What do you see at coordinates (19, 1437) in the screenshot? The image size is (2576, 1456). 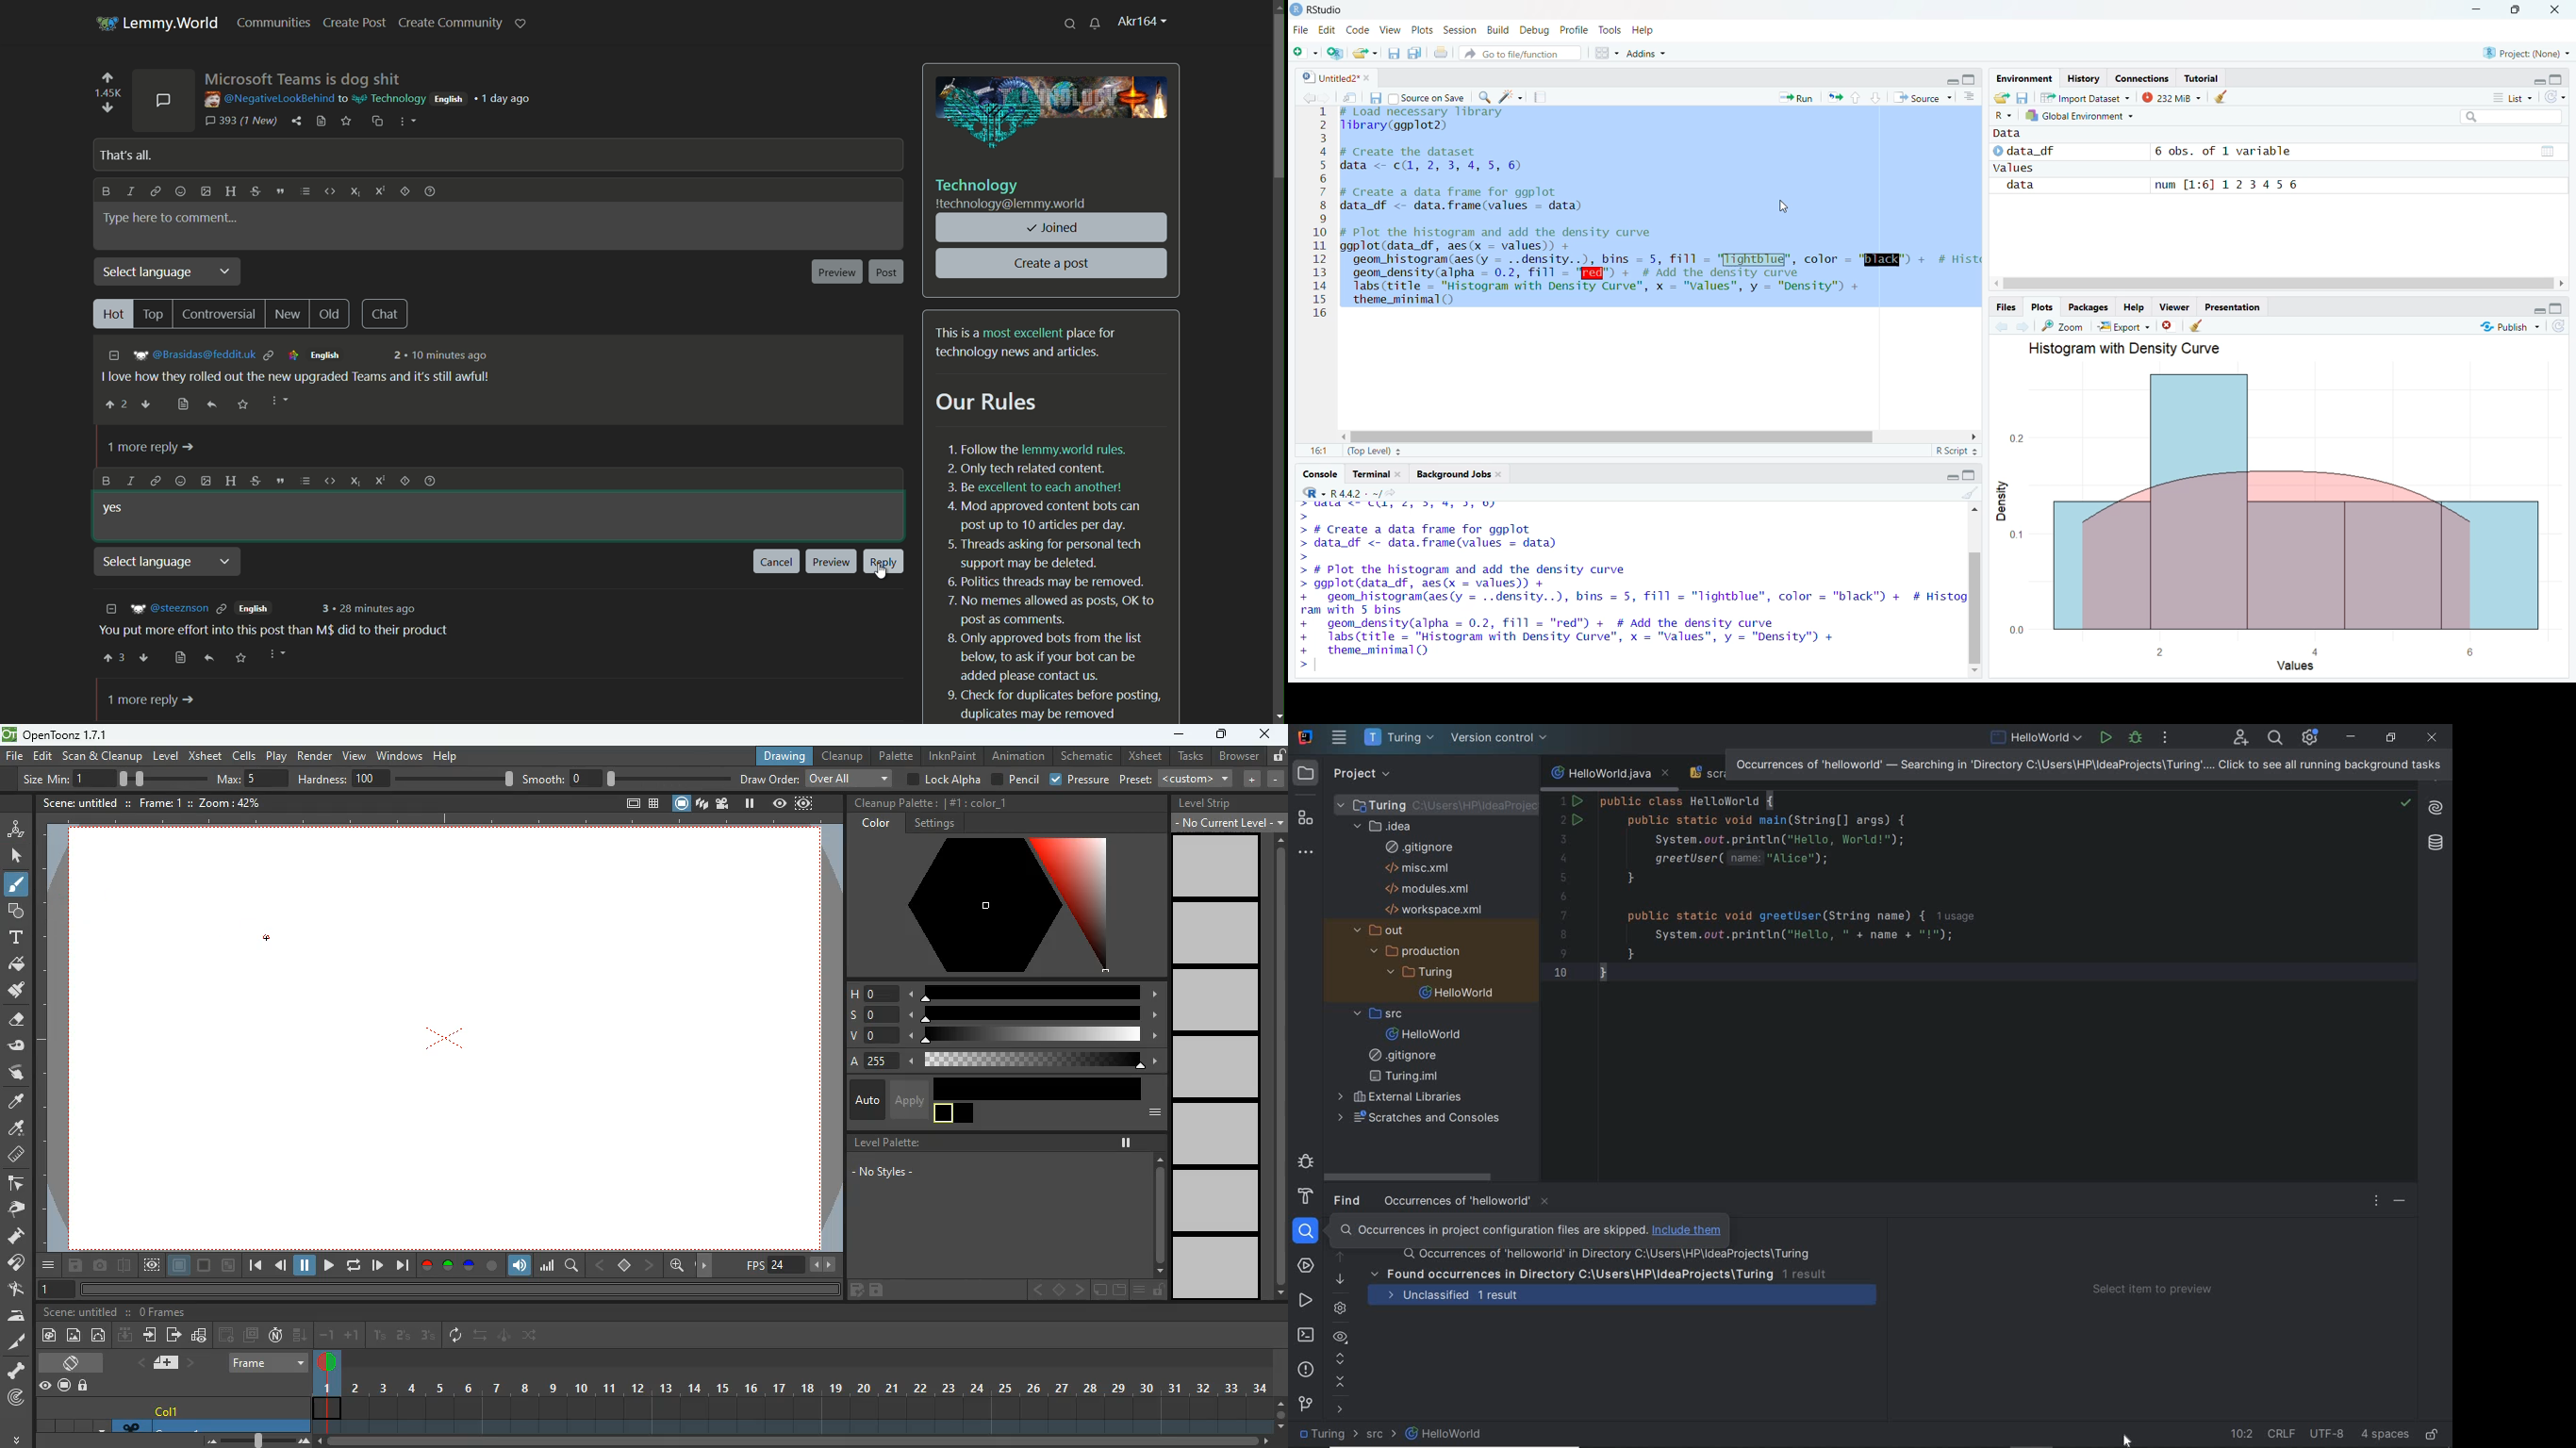 I see `more` at bounding box center [19, 1437].